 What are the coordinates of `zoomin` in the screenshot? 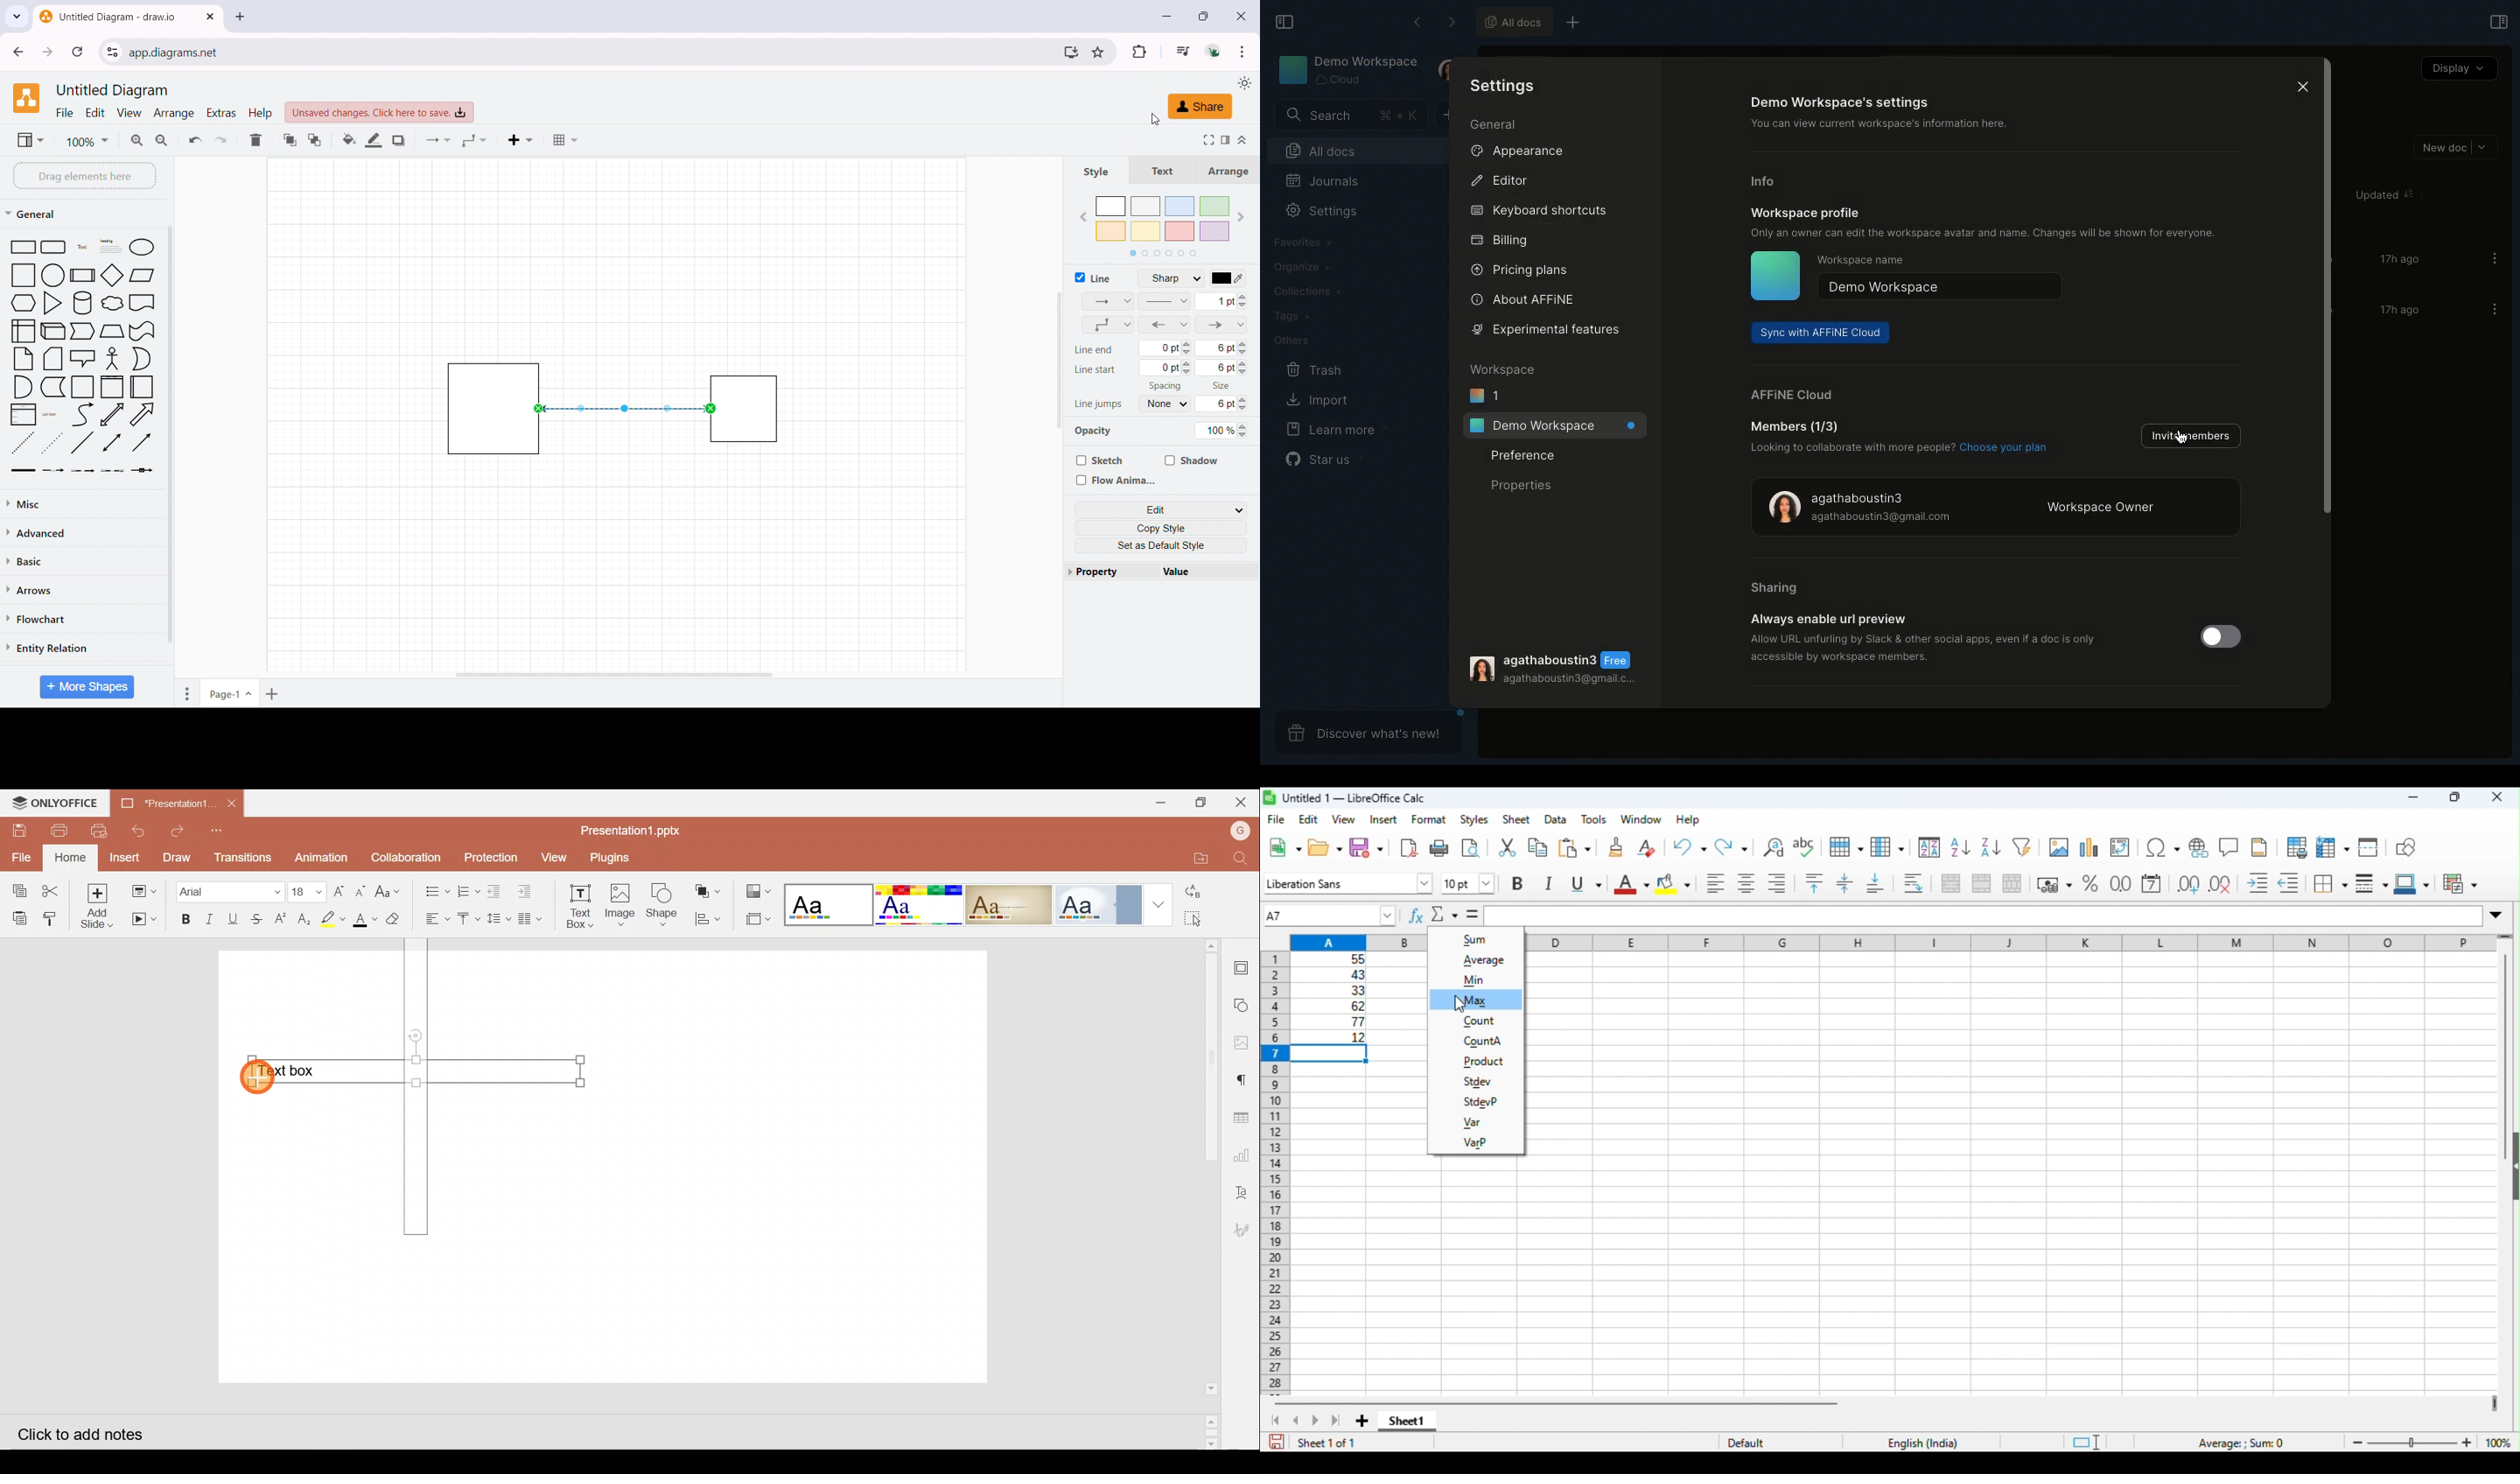 It's located at (138, 140).